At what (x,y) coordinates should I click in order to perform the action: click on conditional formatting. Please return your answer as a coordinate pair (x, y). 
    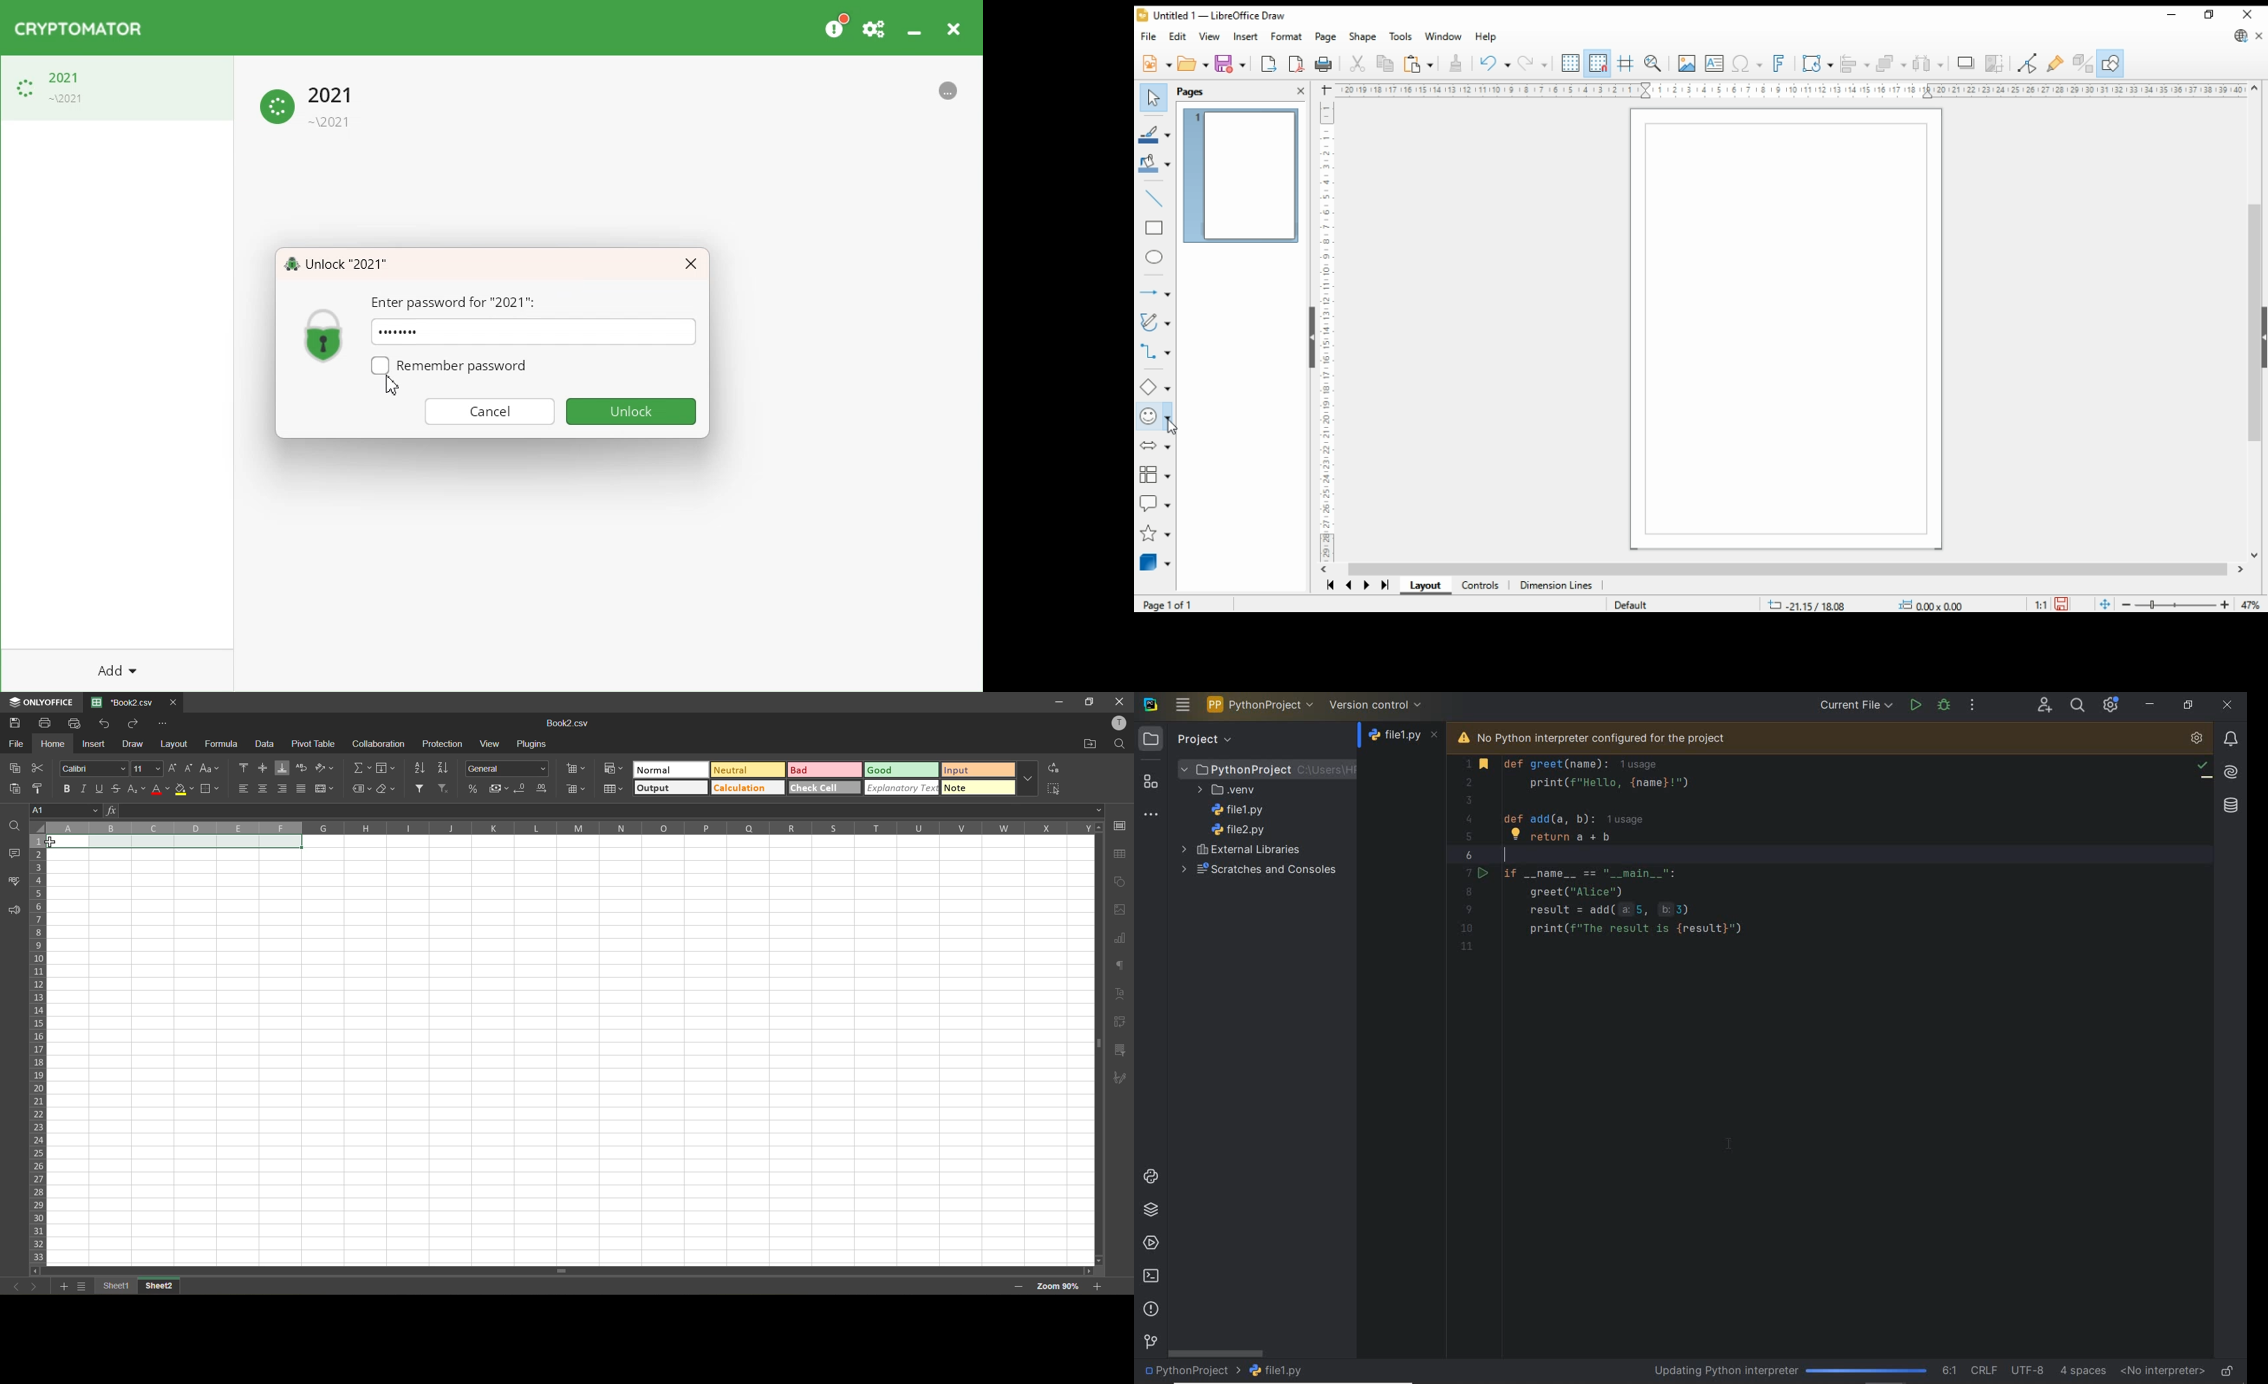
    Looking at the image, I should click on (611, 771).